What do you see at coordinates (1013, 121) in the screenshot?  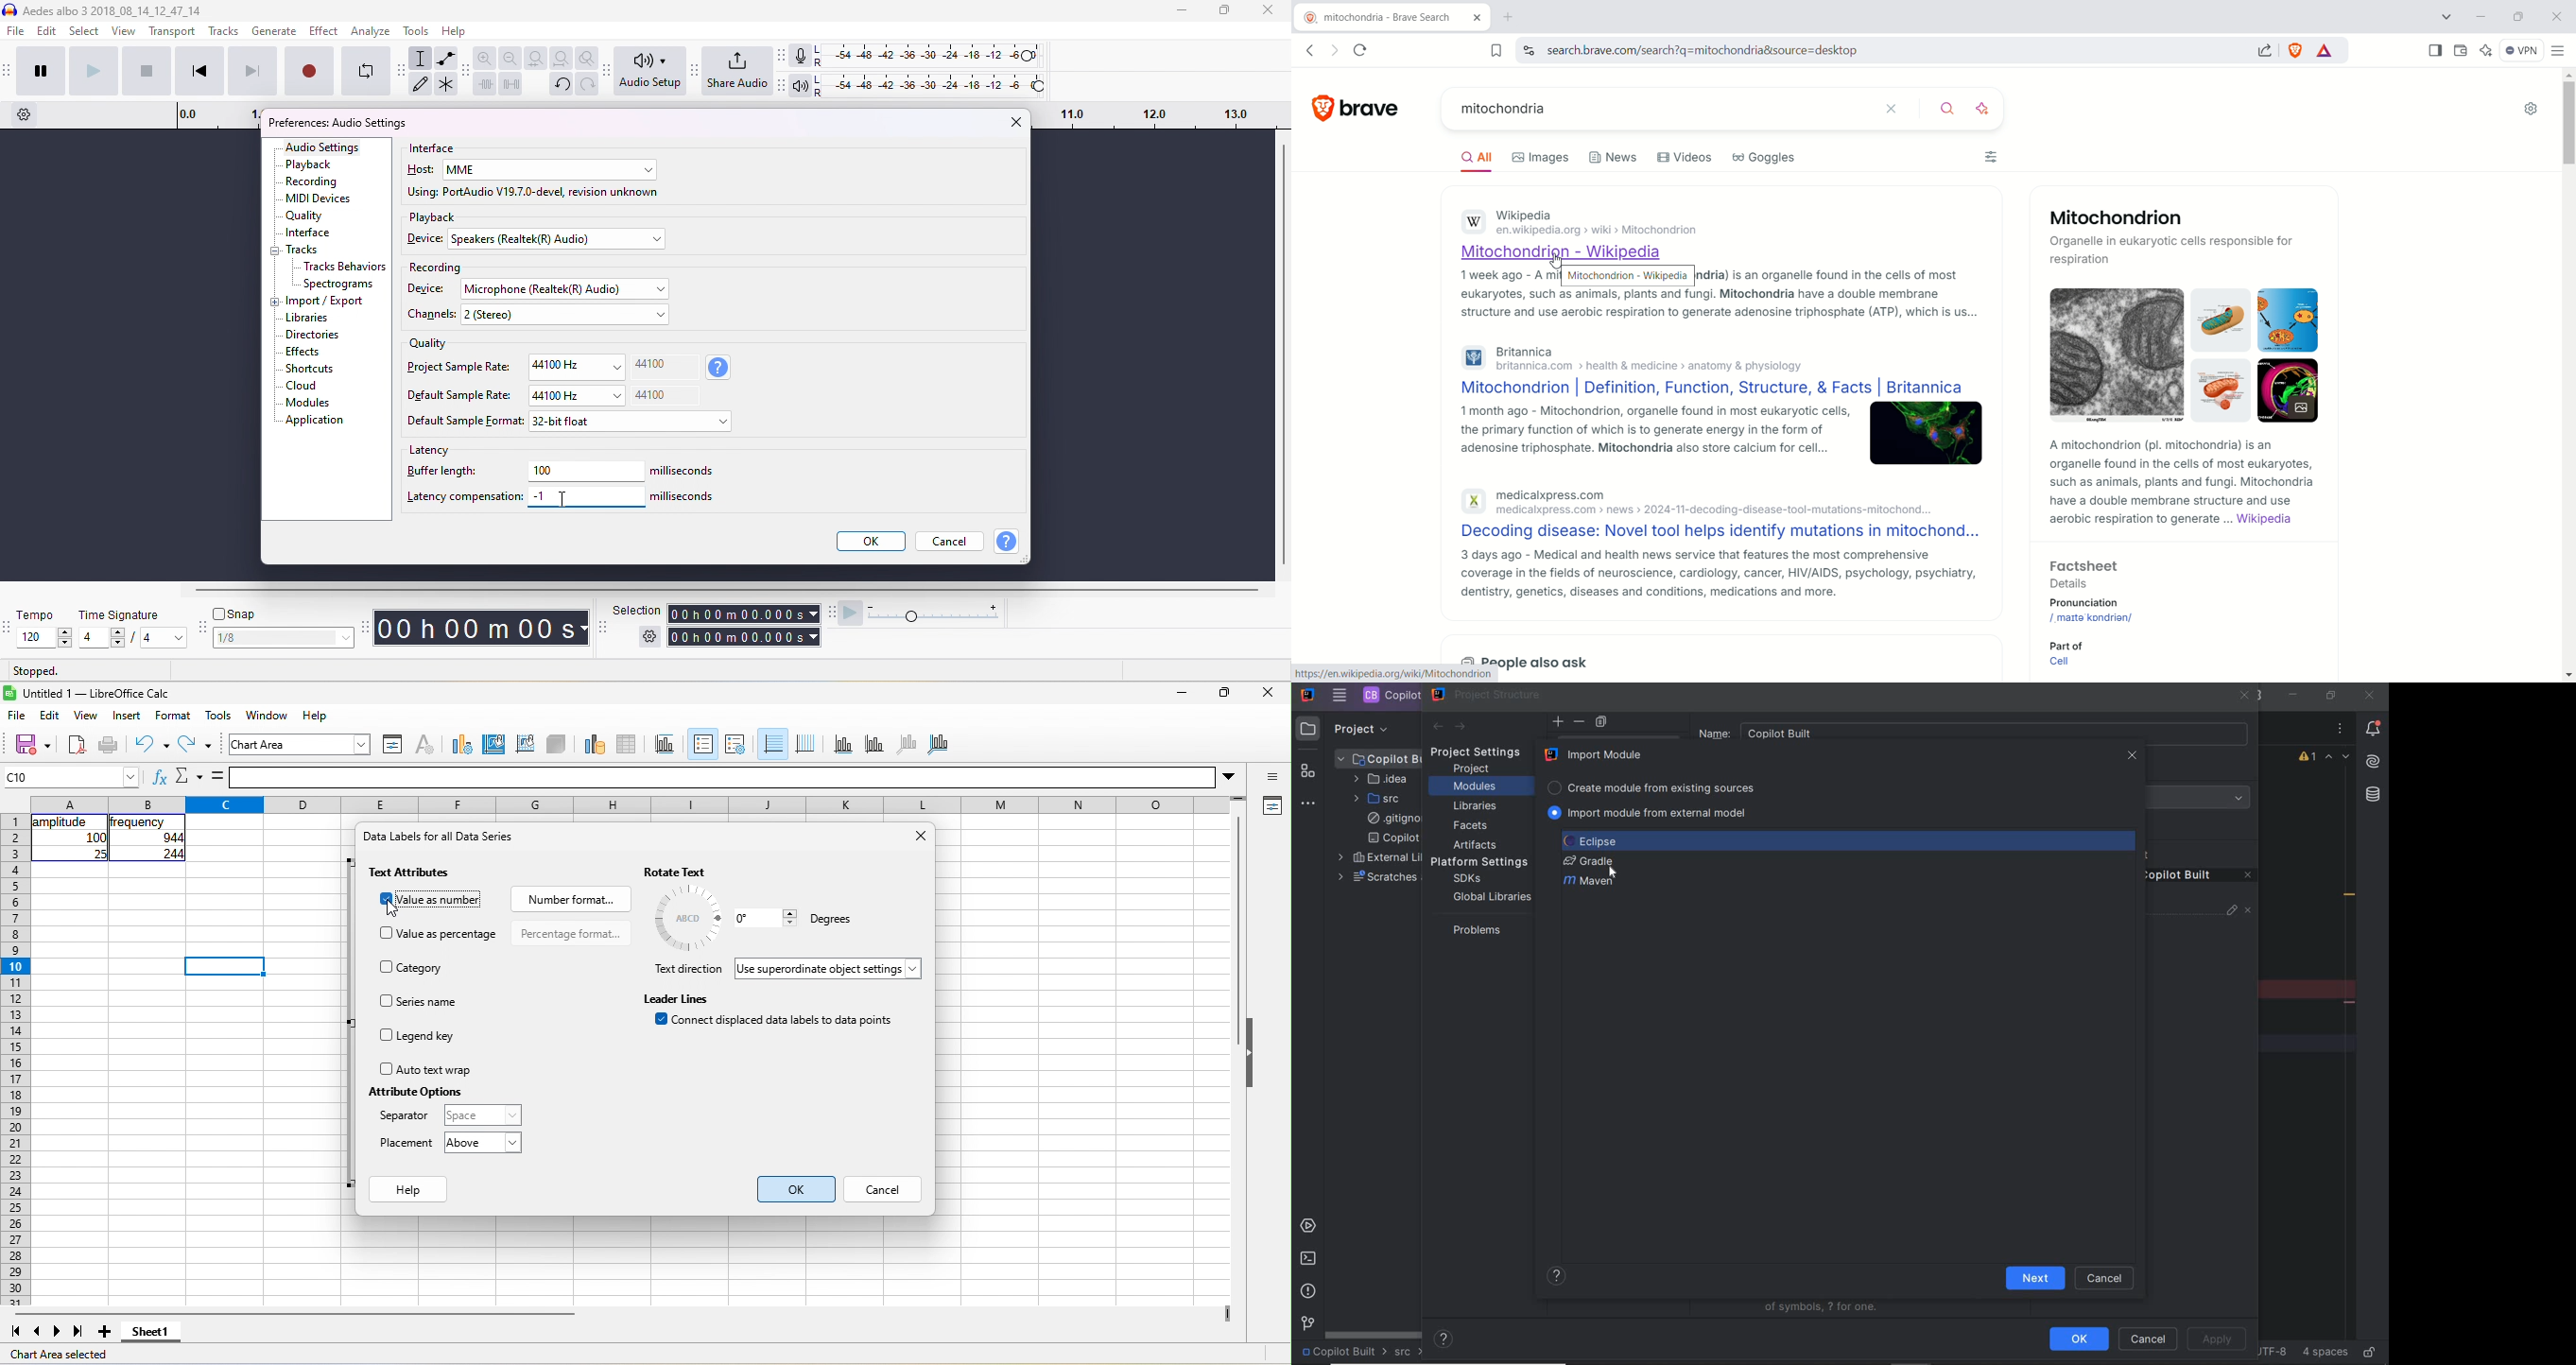 I see `close` at bounding box center [1013, 121].